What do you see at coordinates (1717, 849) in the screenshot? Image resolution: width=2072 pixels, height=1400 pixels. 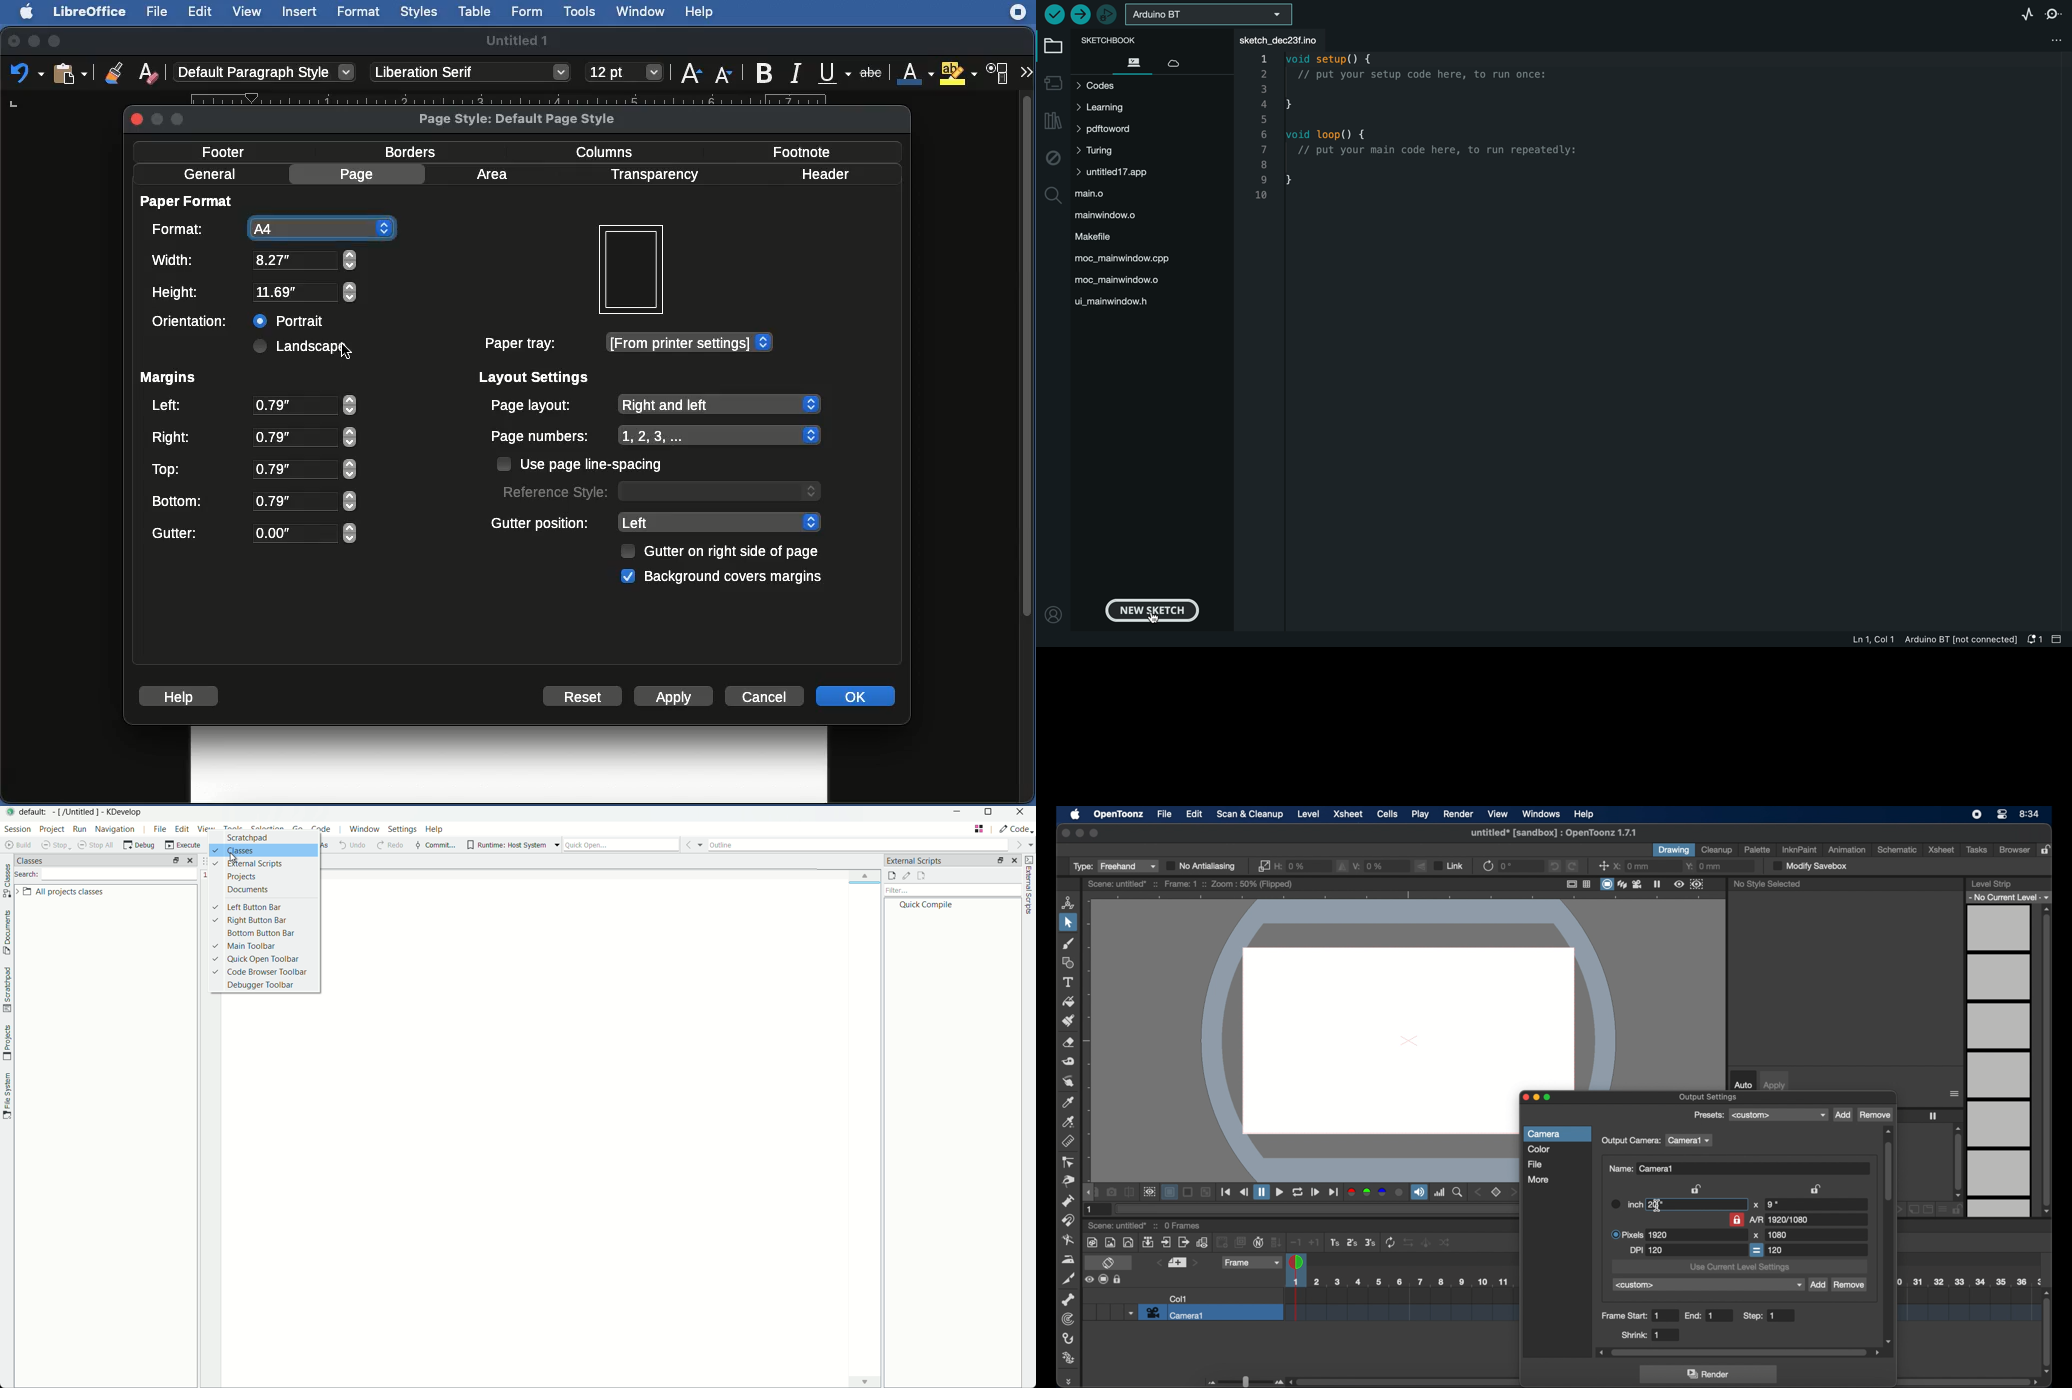 I see `cleanup` at bounding box center [1717, 849].